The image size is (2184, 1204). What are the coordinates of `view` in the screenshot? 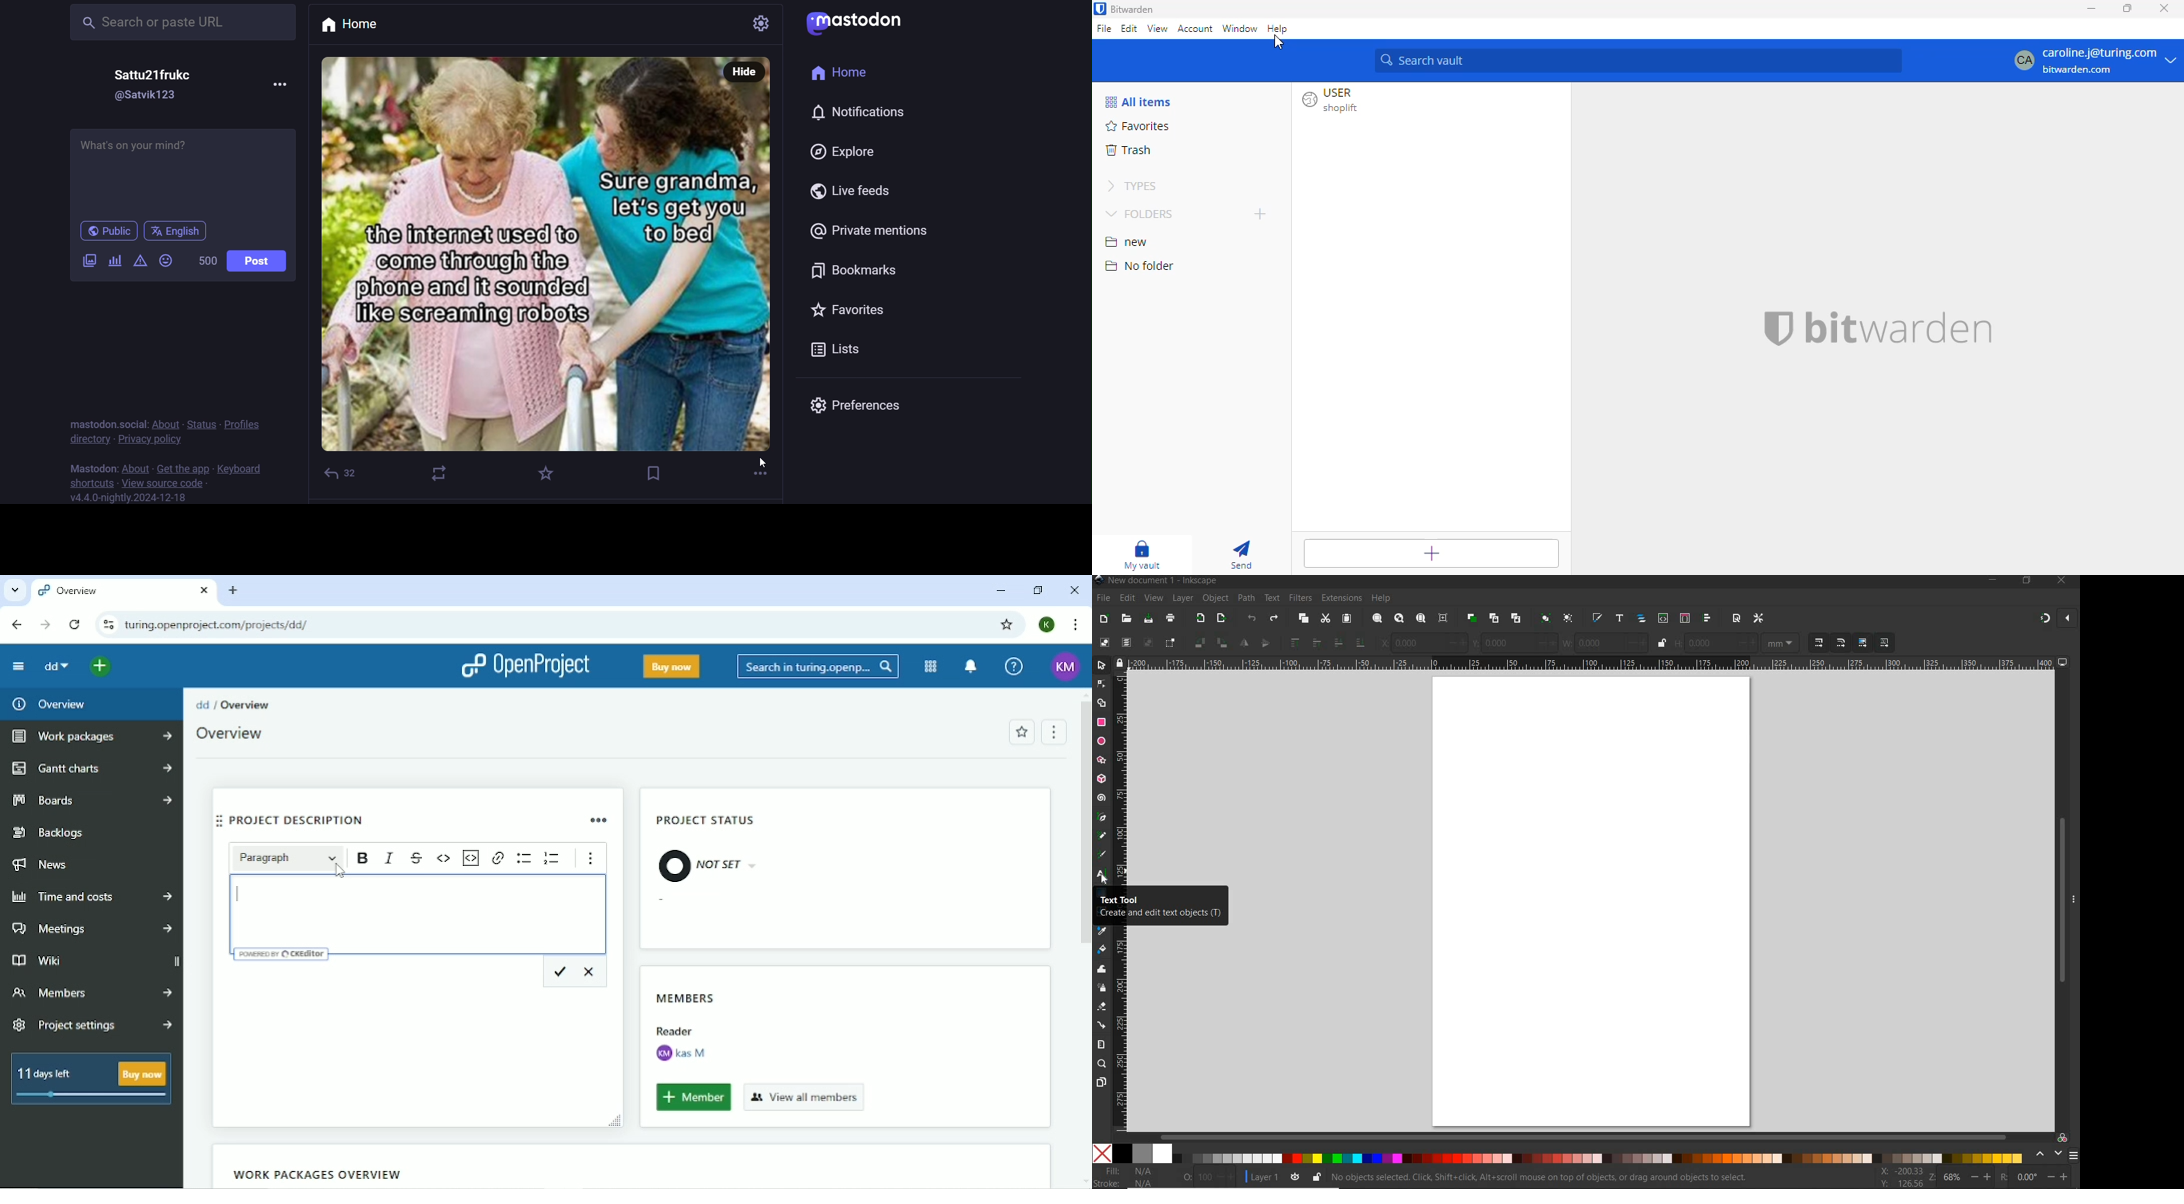 It's located at (1158, 30).